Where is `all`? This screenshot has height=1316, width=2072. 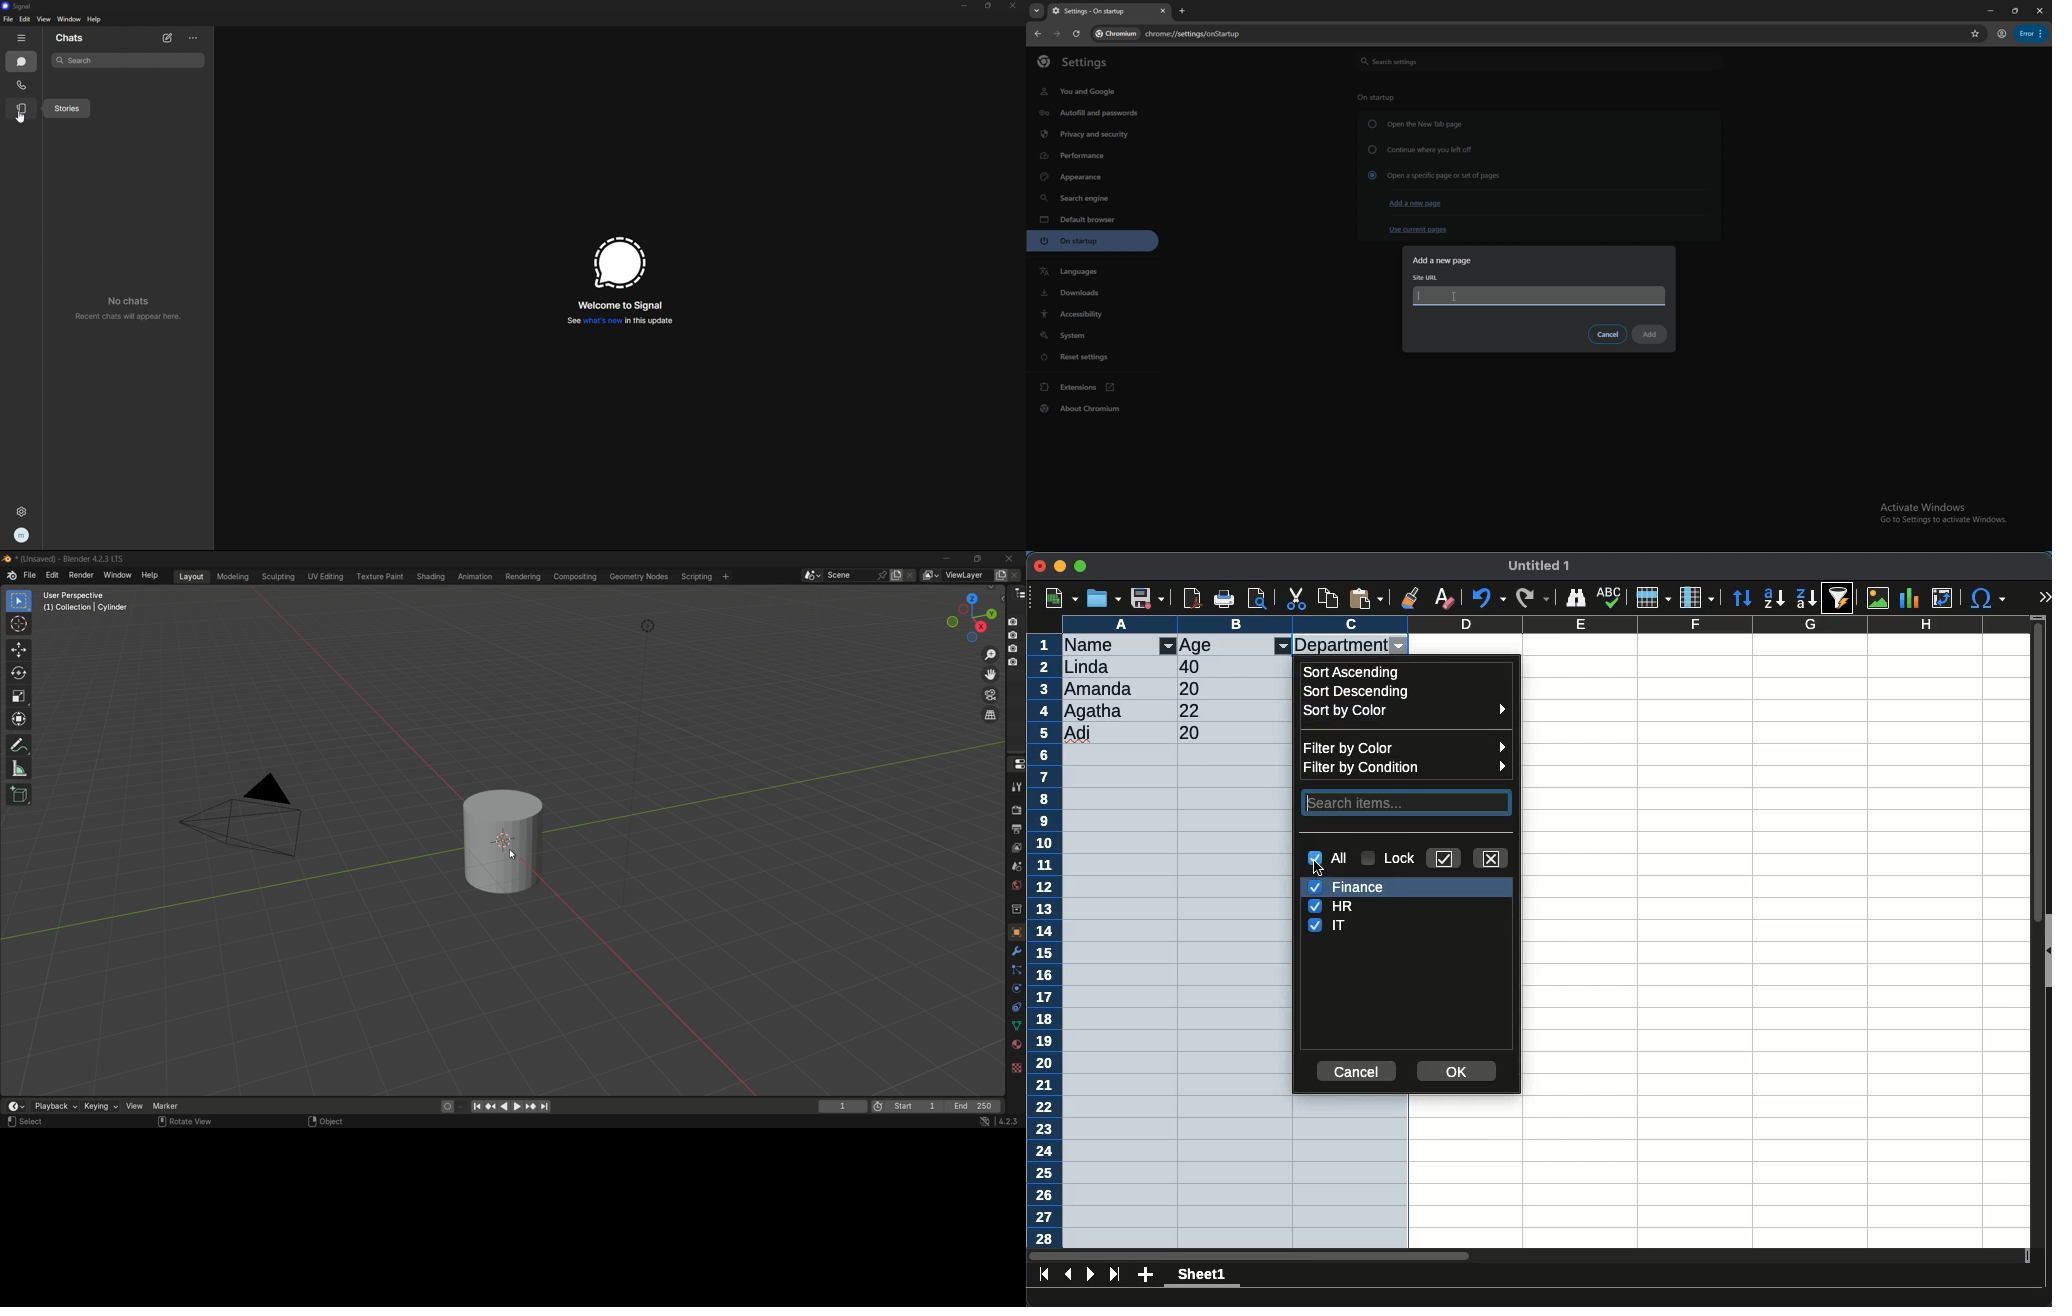
all is located at coordinates (1327, 859).